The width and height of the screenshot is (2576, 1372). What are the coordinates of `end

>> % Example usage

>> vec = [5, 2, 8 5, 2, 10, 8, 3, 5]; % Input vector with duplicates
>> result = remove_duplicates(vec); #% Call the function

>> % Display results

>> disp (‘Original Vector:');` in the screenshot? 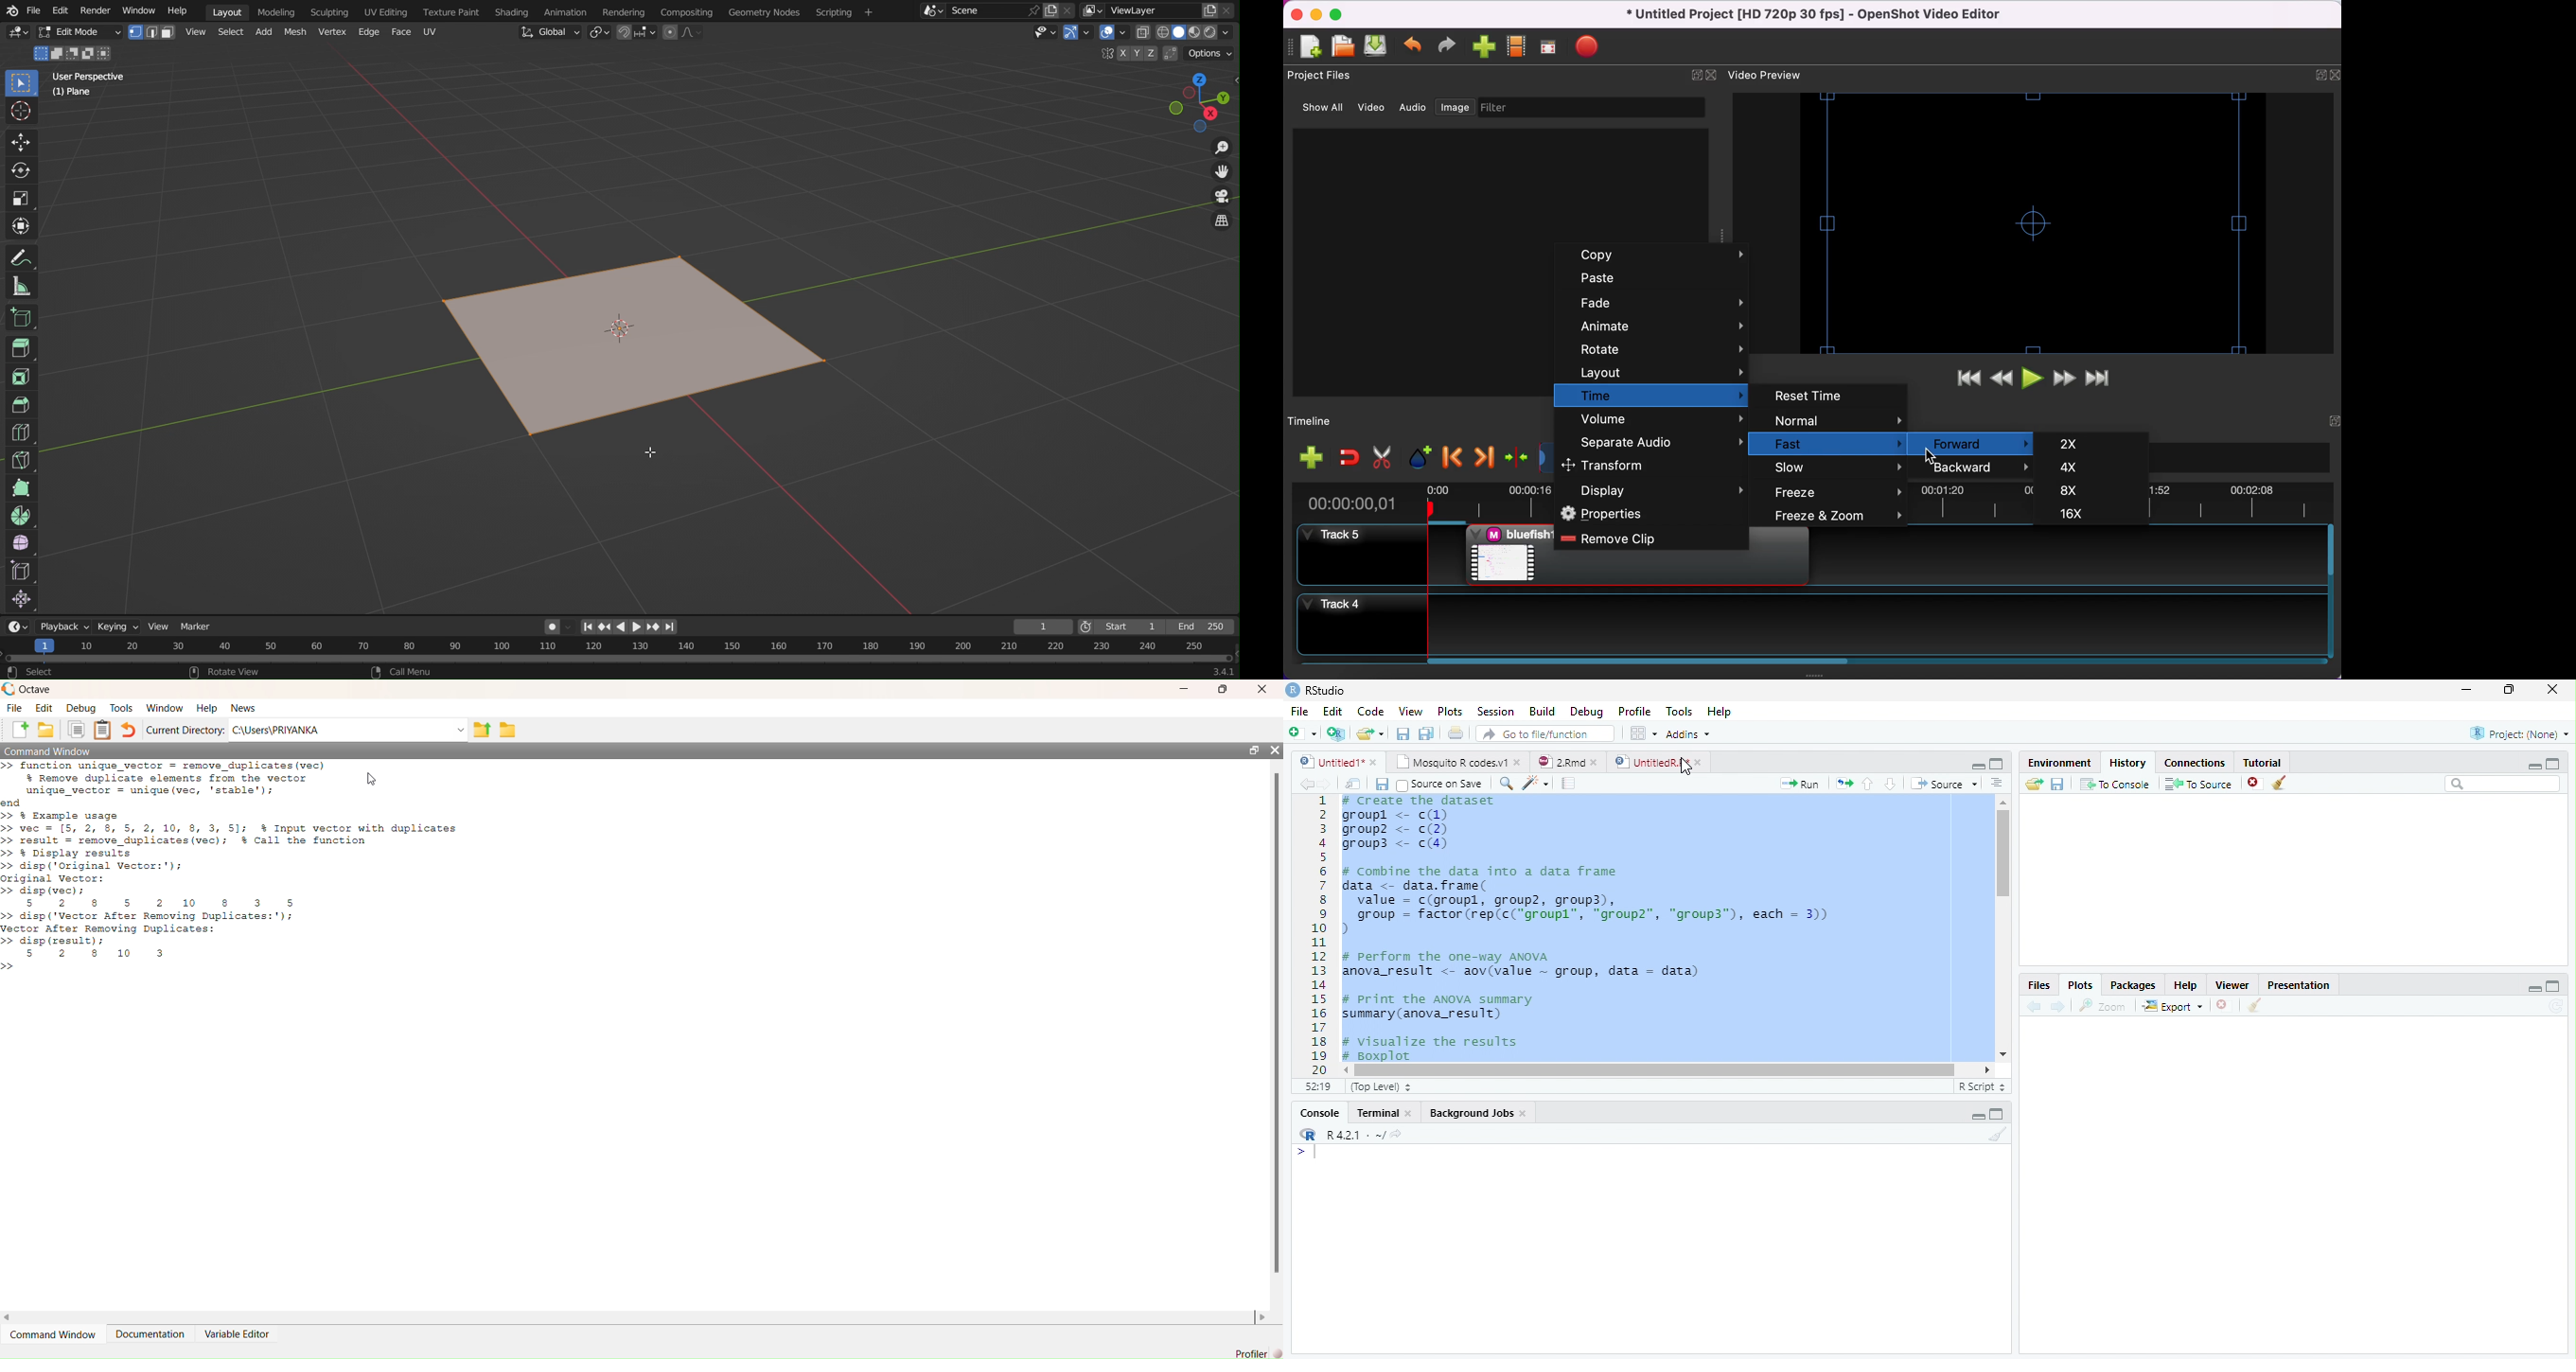 It's located at (229, 835).